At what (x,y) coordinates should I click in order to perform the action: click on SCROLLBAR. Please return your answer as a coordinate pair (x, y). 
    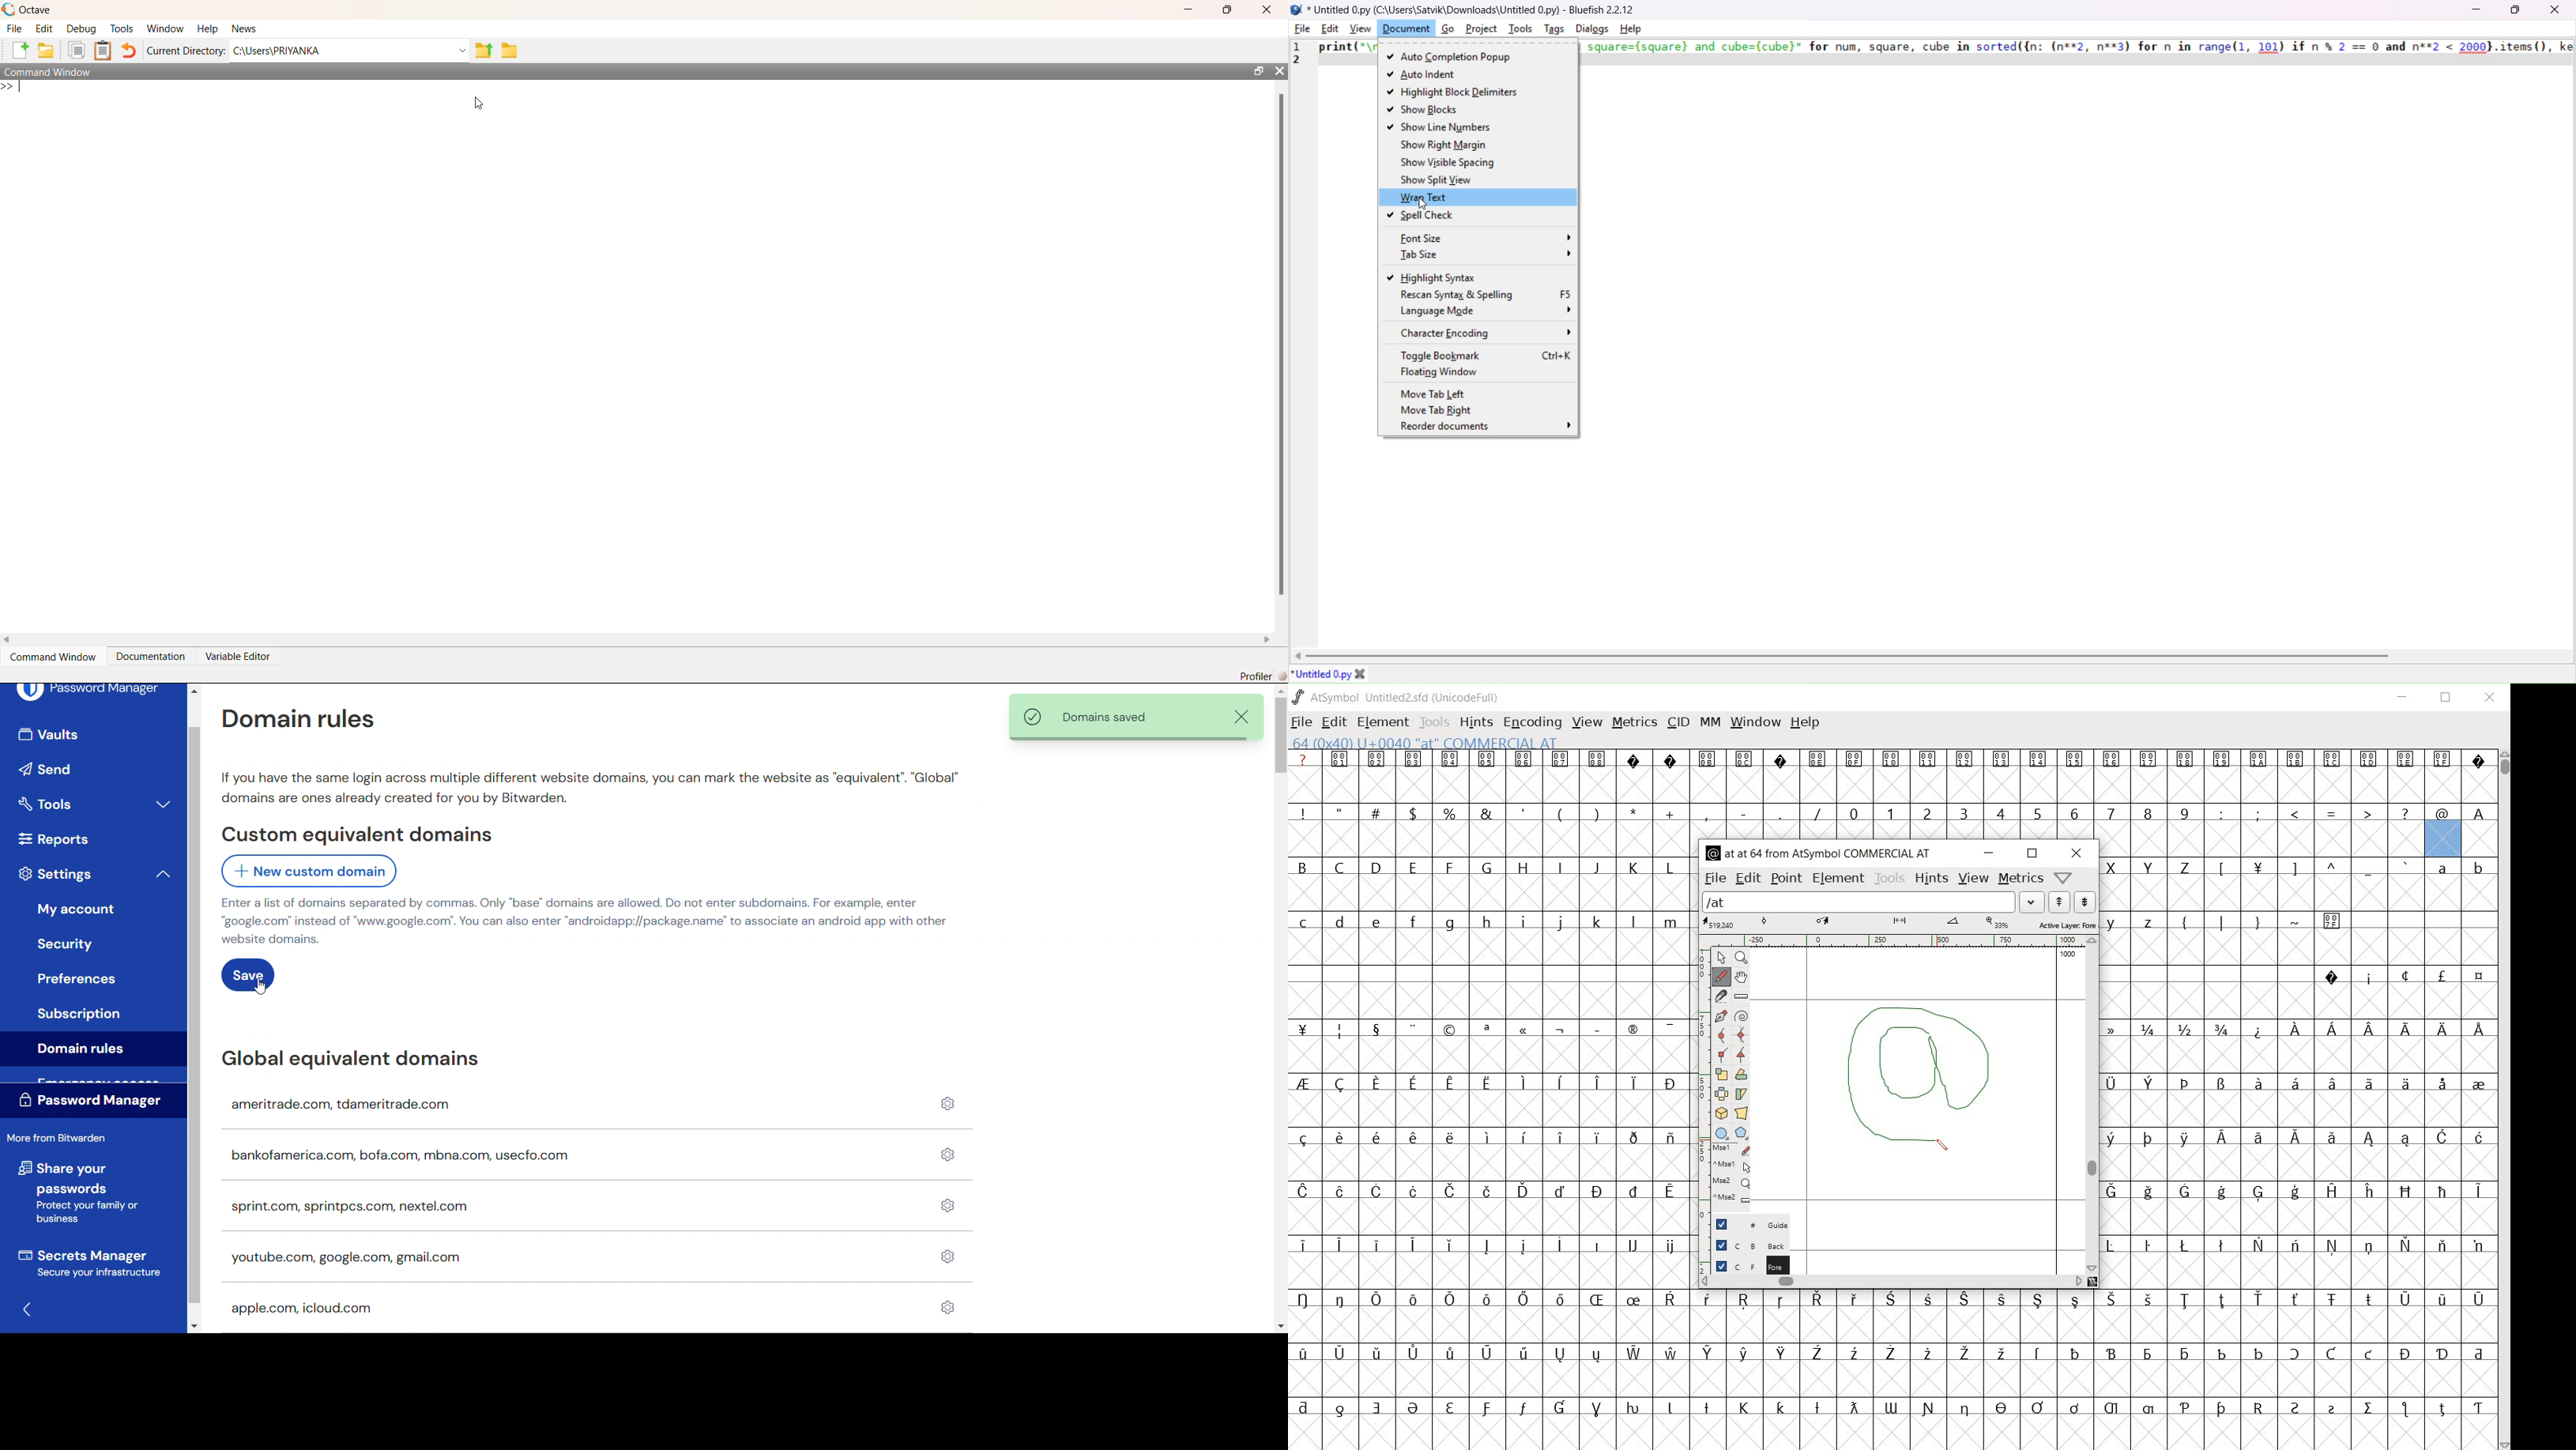
    Looking at the image, I should click on (2503, 1101).